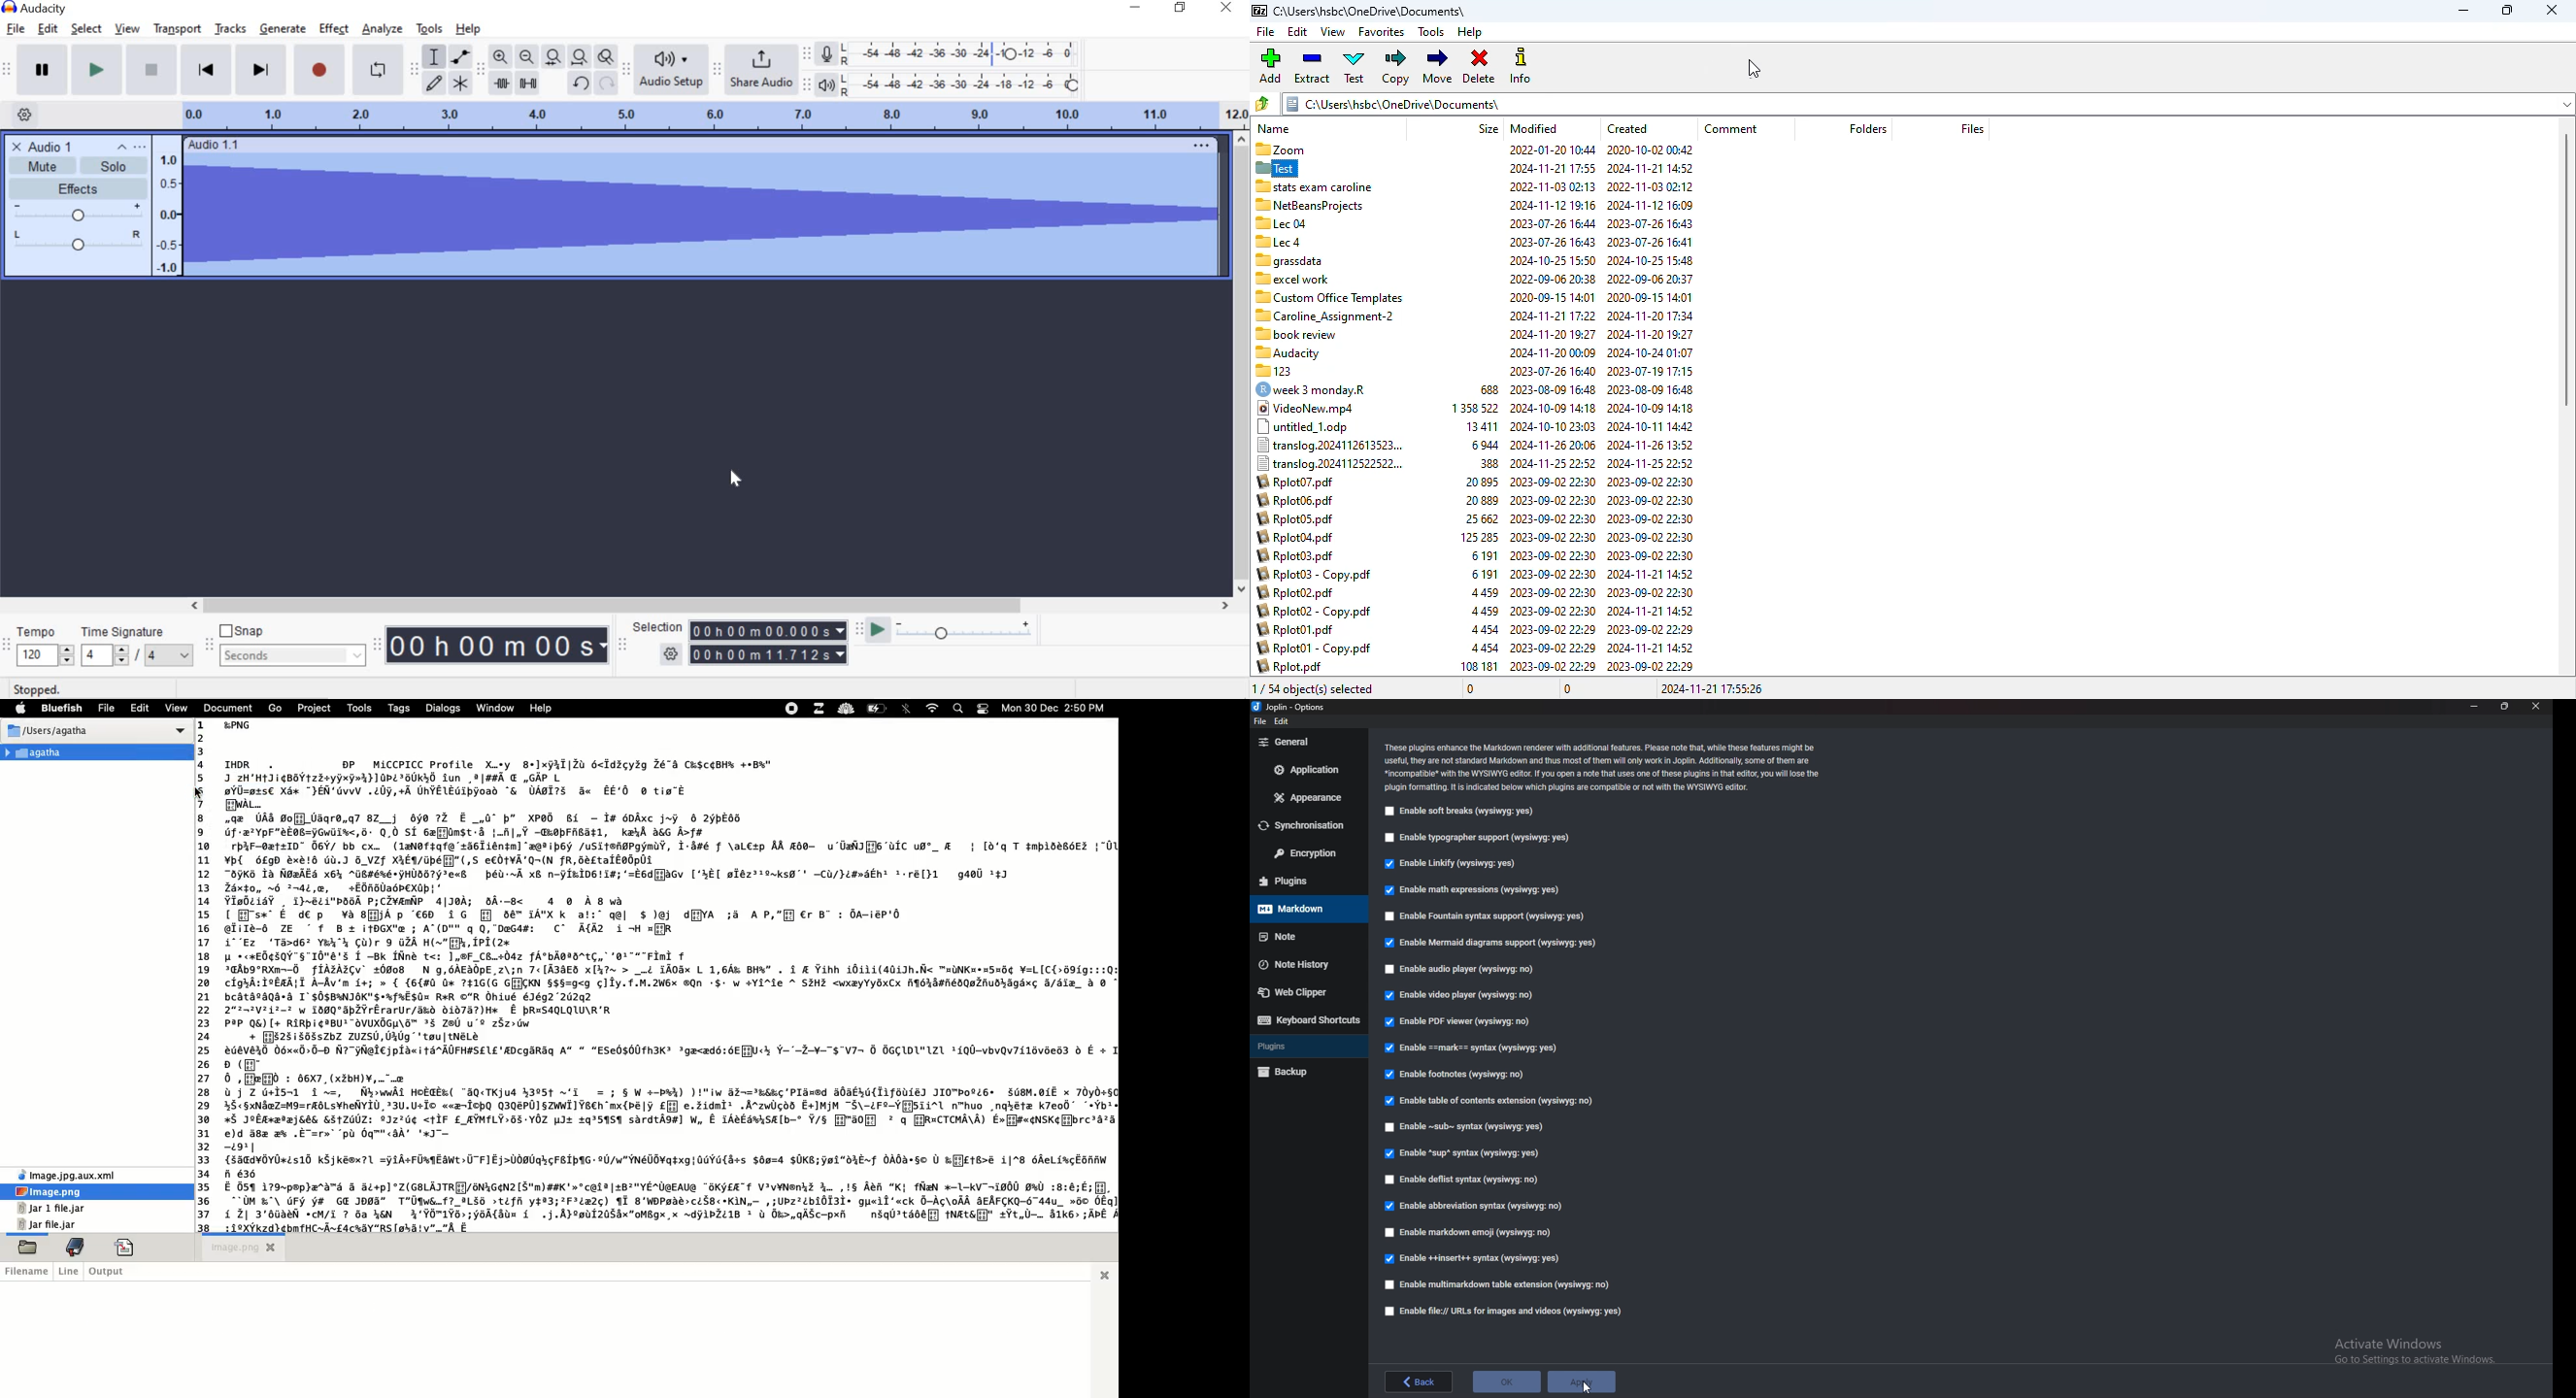  What do you see at coordinates (1652, 500) in the screenshot?
I see `2023-09-02 22:30` at bounding box center [1652, 500].